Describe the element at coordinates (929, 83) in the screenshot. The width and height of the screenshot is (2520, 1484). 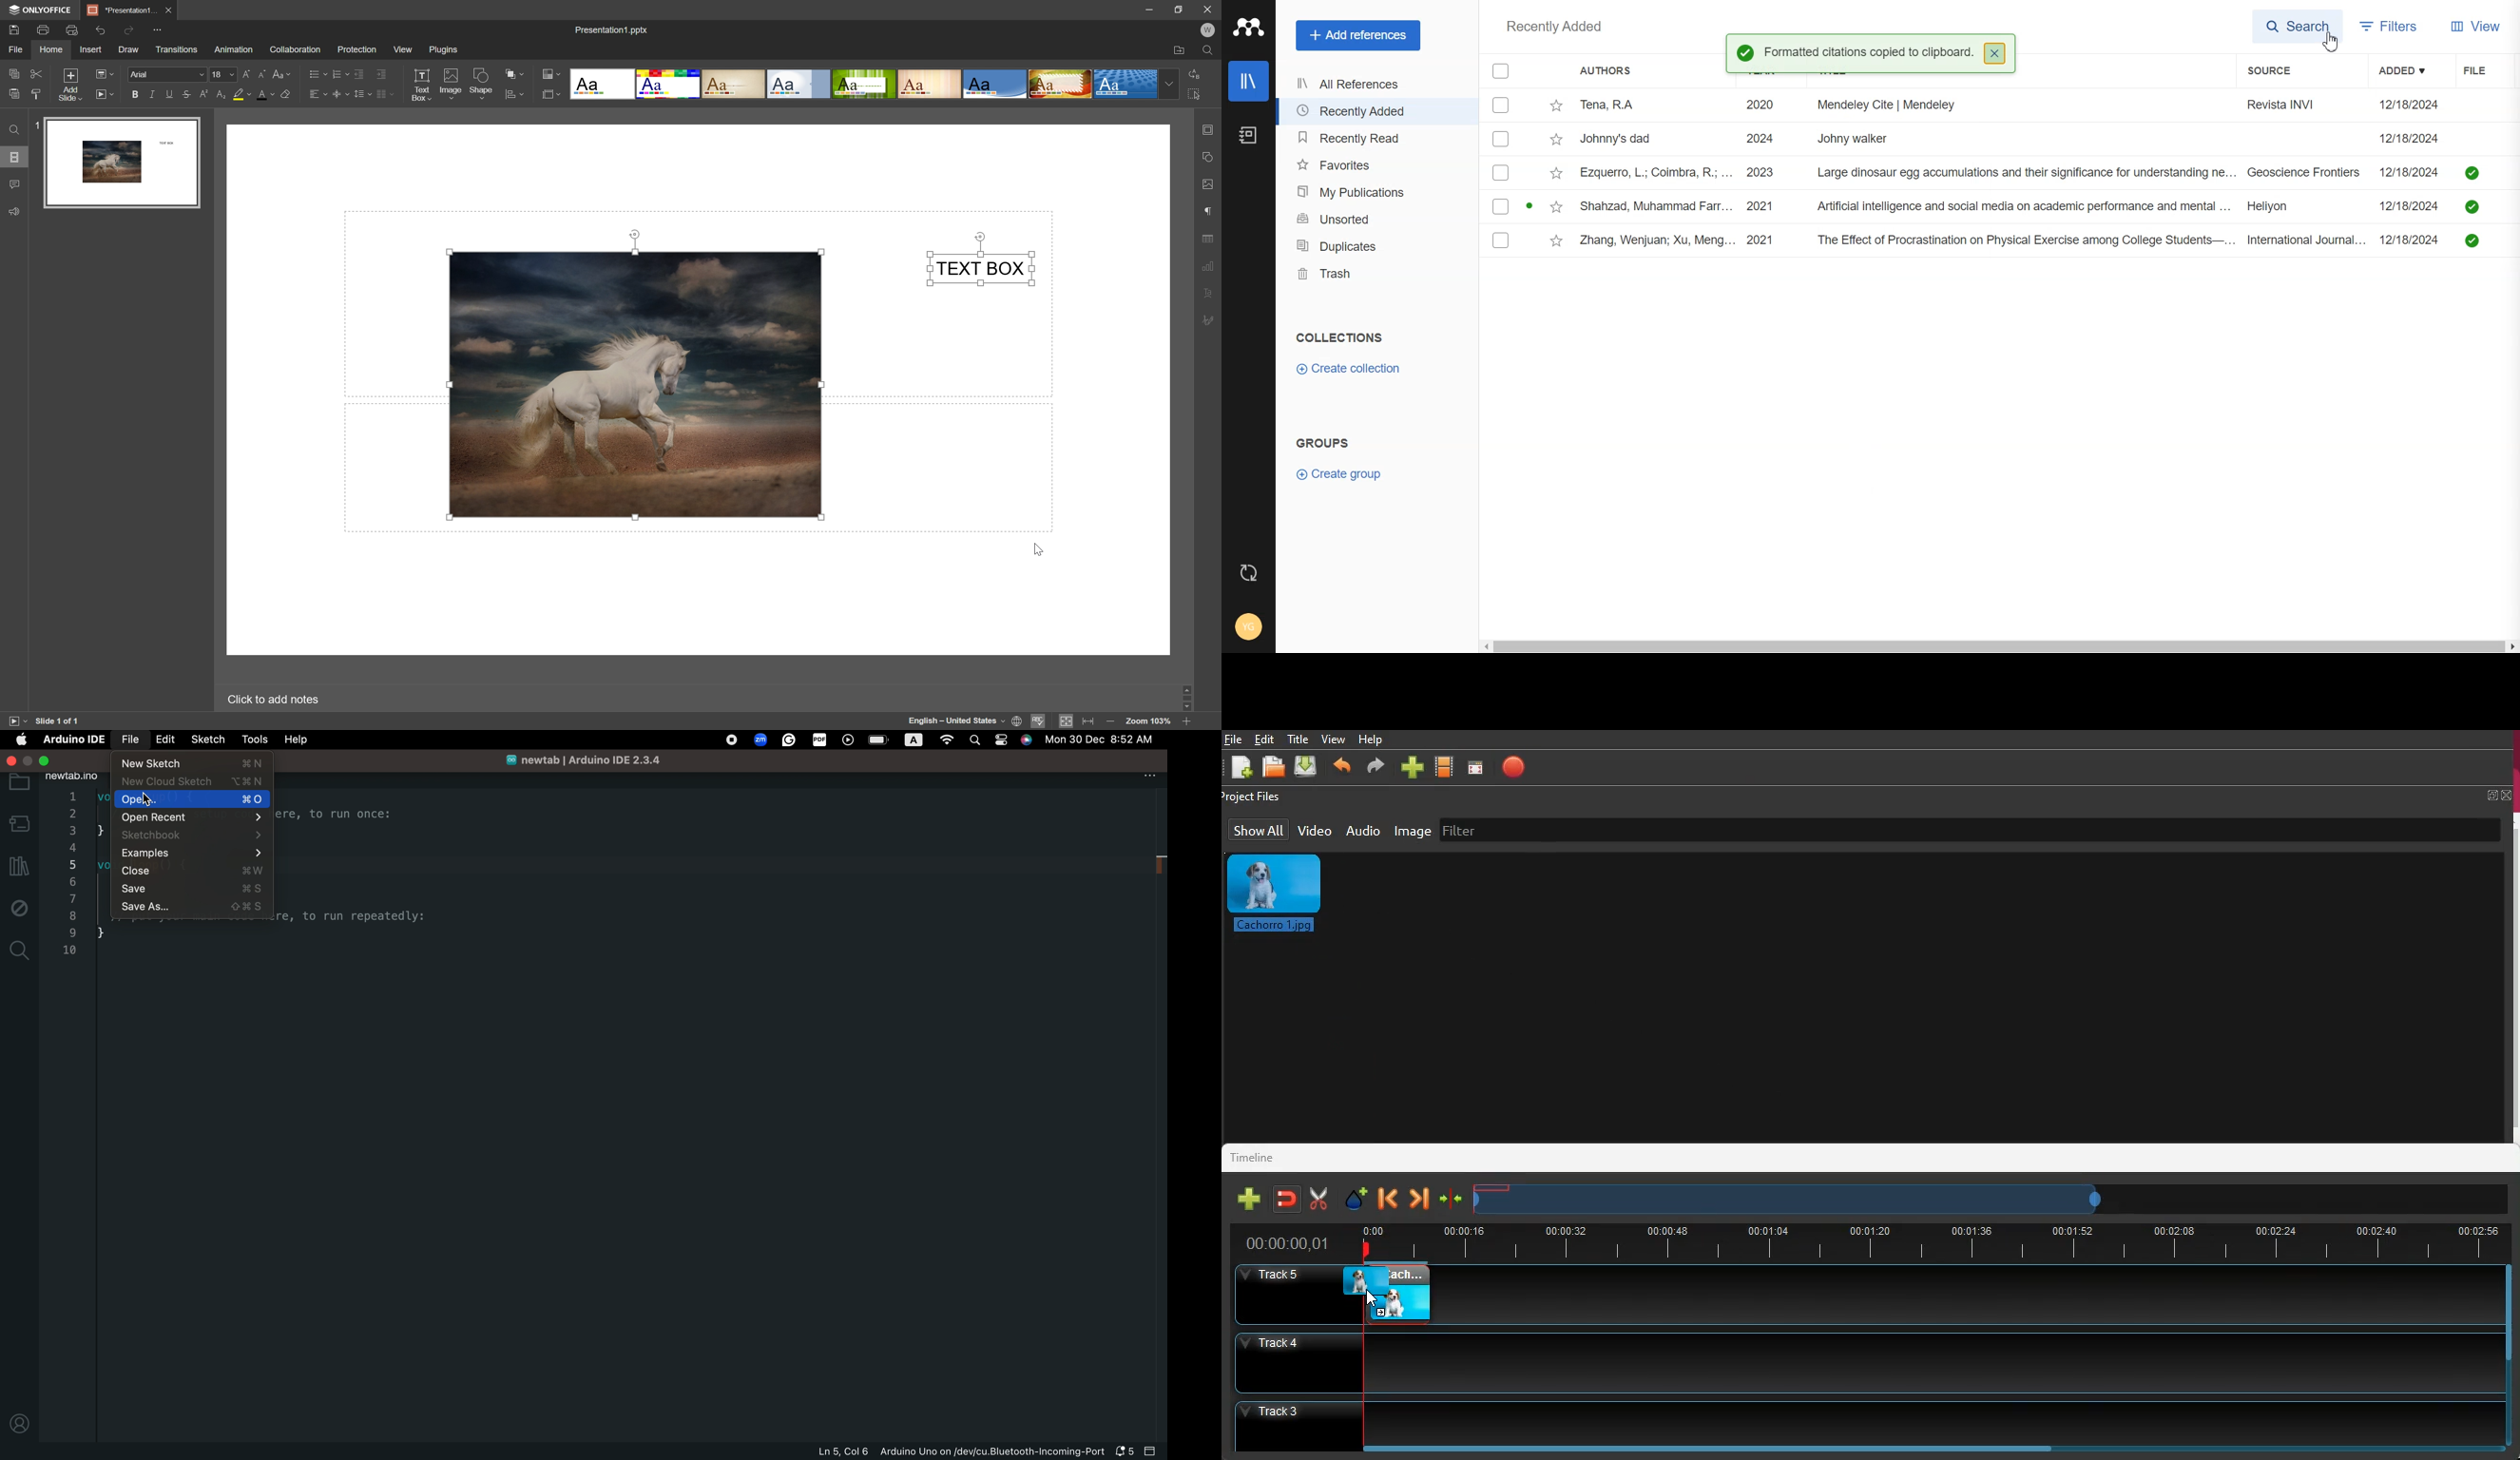
I see `Lines` at that location.